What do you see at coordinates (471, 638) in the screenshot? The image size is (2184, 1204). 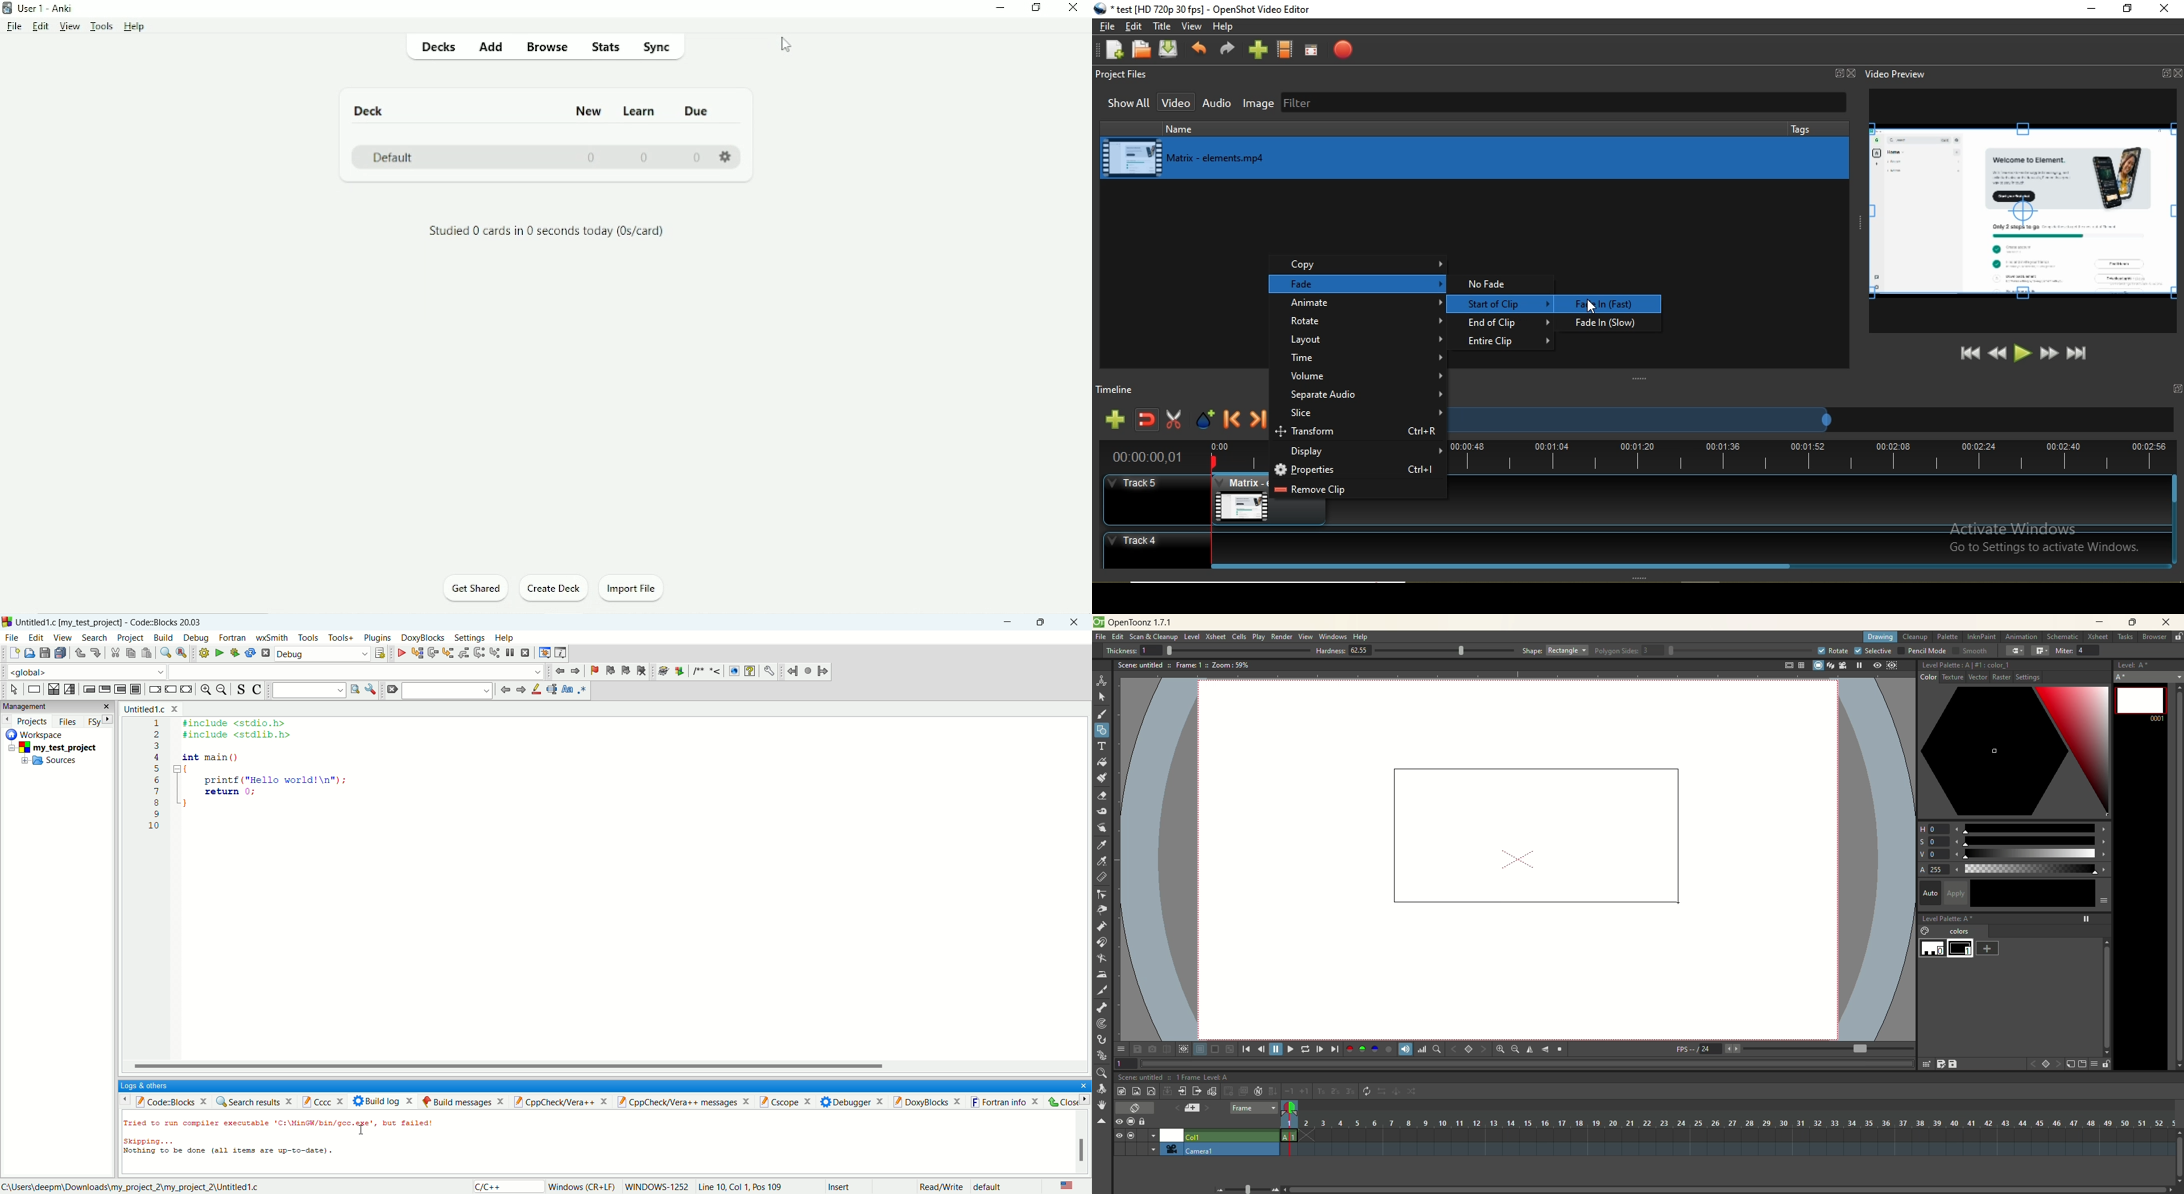 I see `setting` at bounding box center [471, 638].